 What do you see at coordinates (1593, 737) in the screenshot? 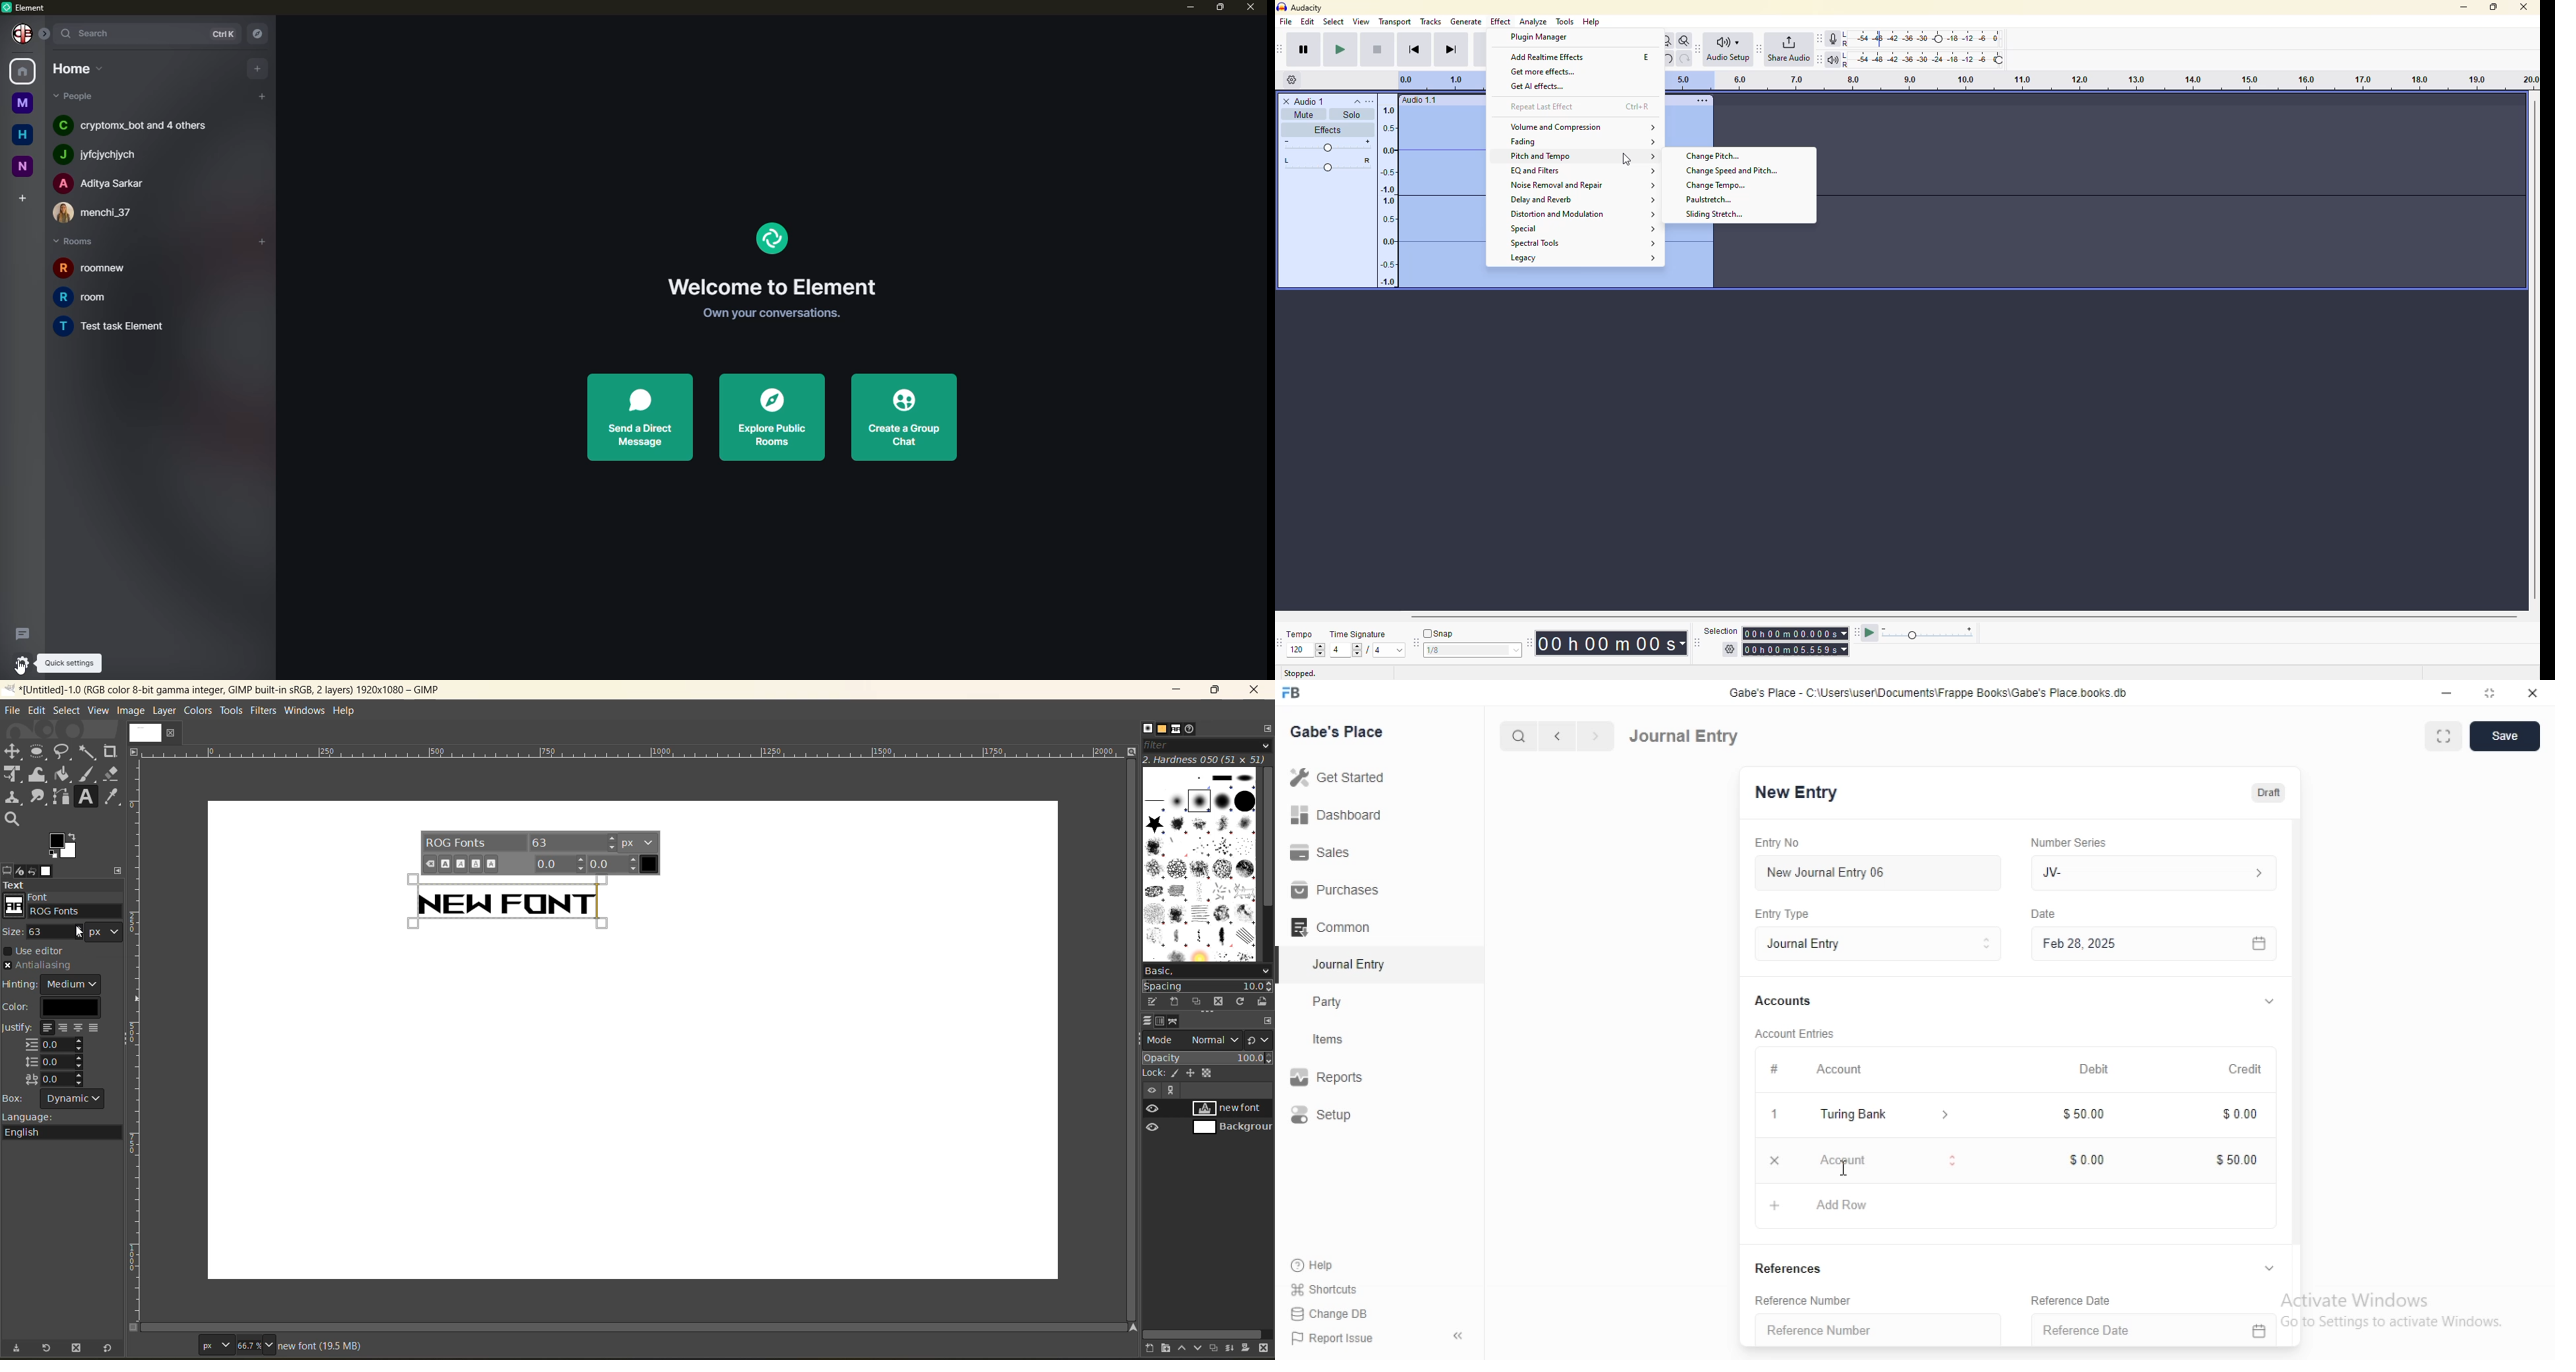
I see `next` at bounding box center [1593, 737].